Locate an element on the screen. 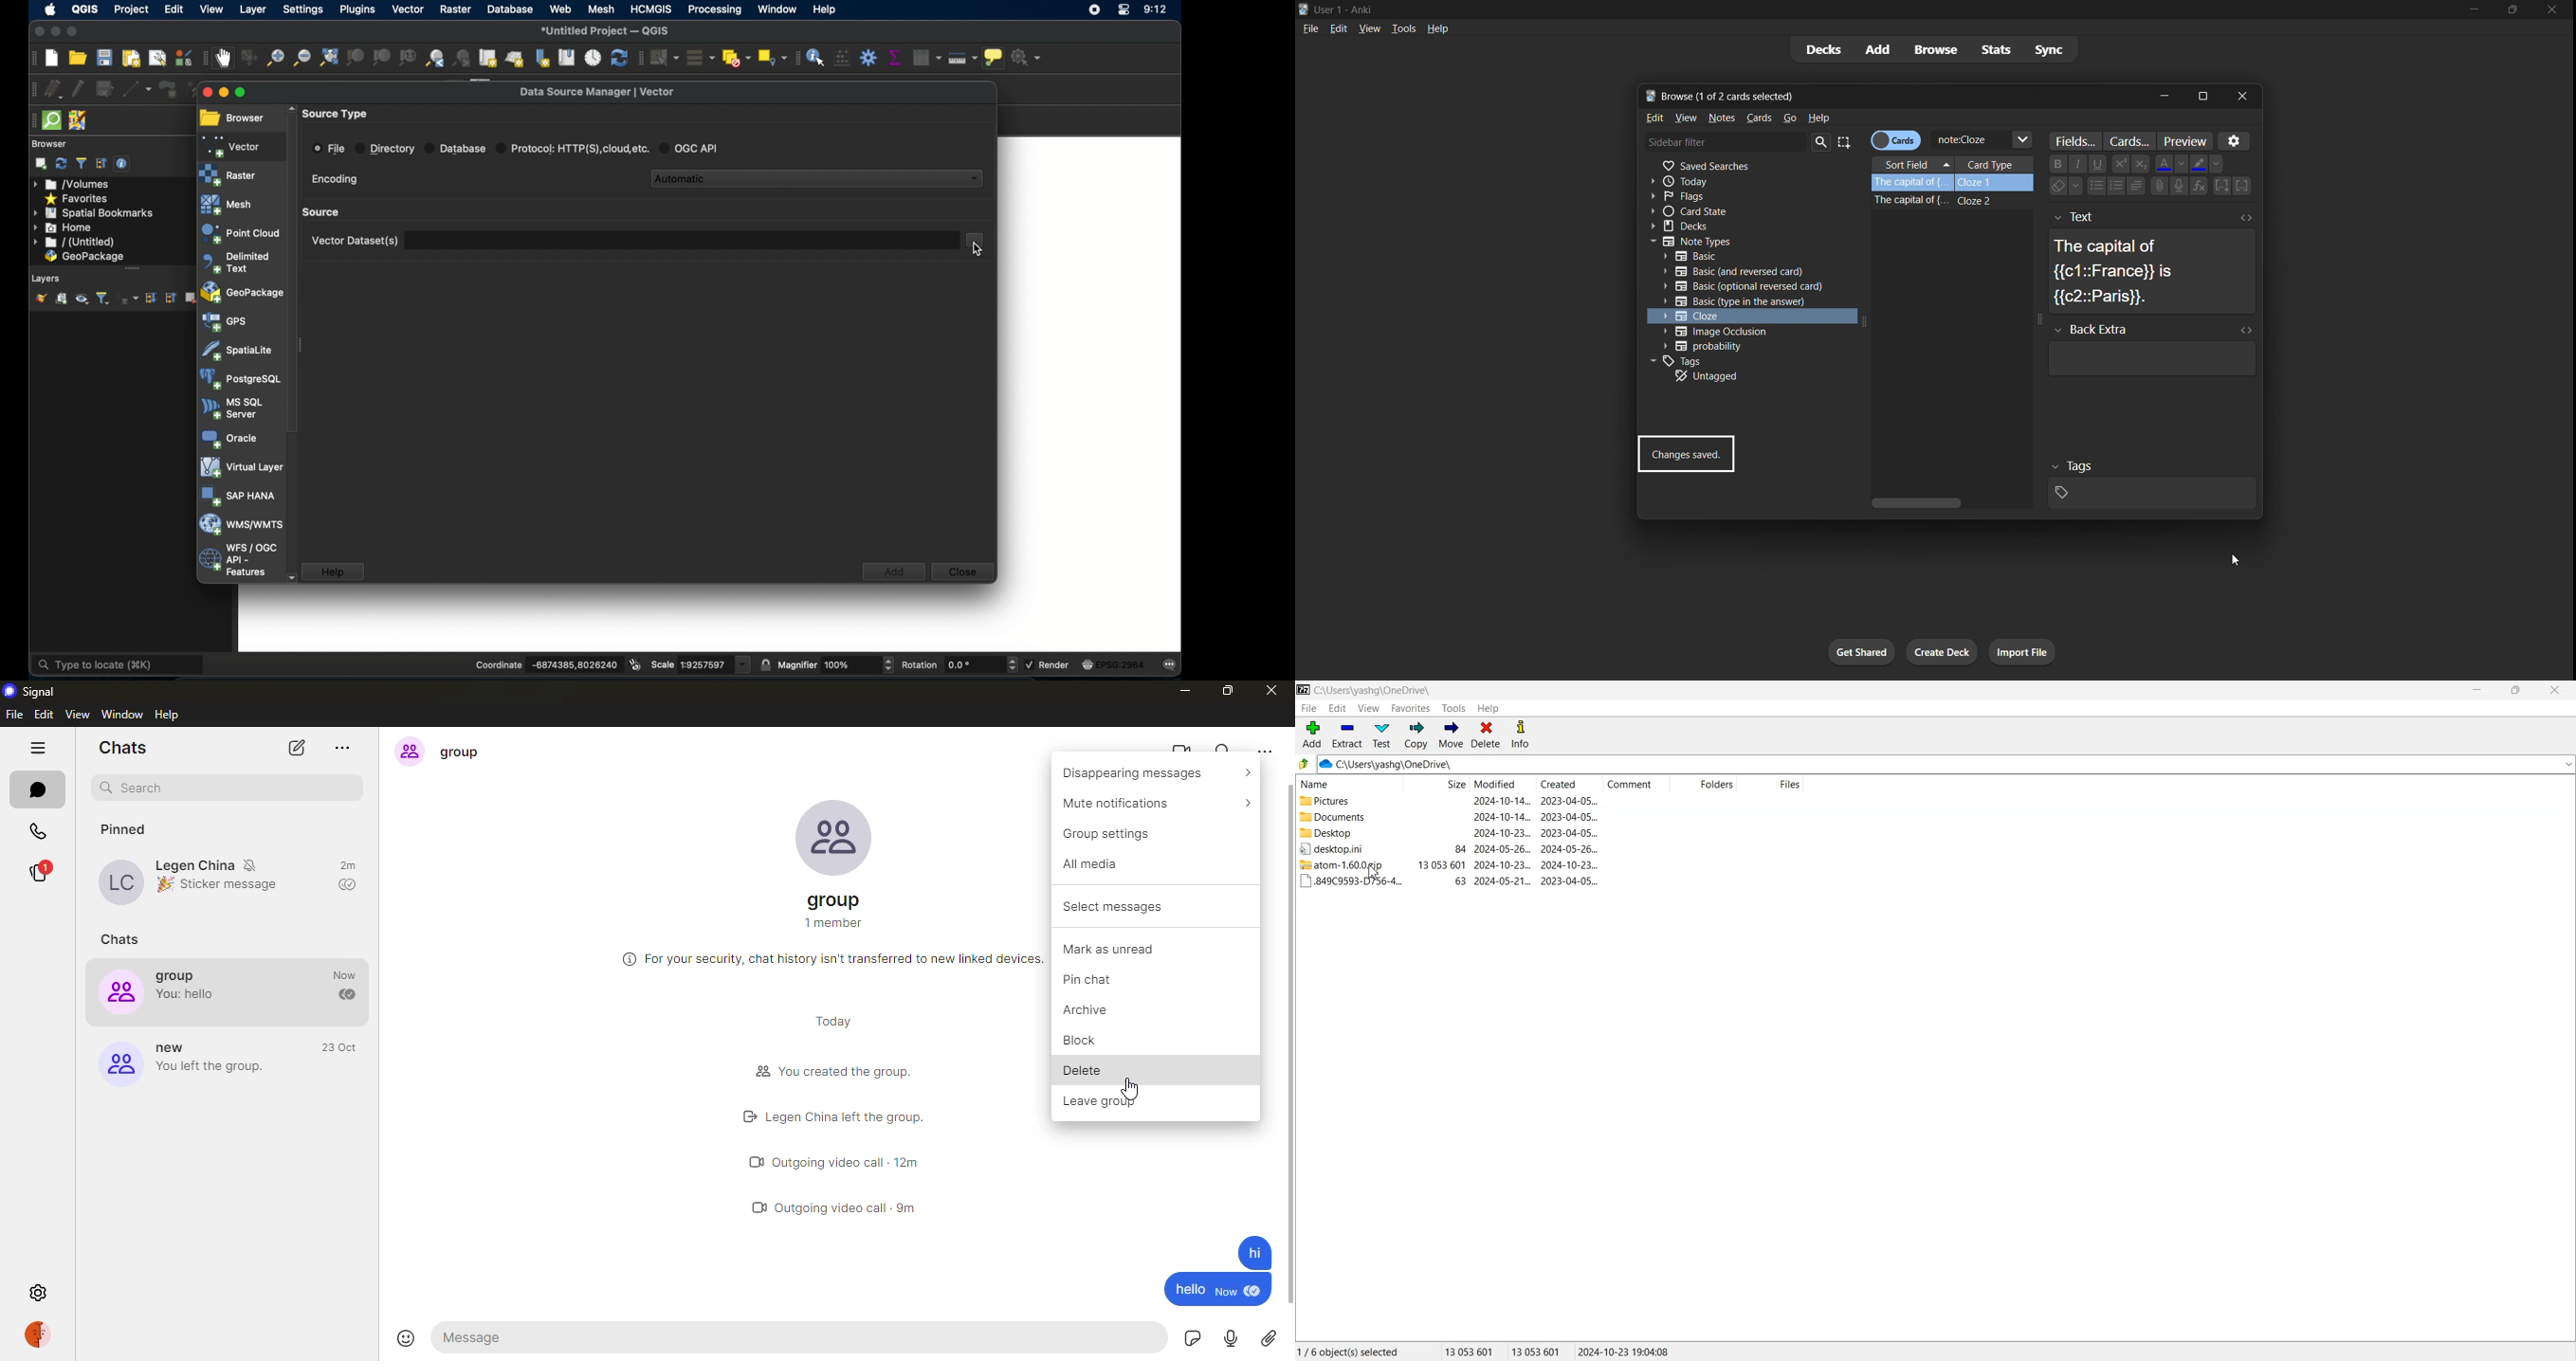 The height and width of the screenshot is (1372, 2576). vector is located at coordinates (407, 9).